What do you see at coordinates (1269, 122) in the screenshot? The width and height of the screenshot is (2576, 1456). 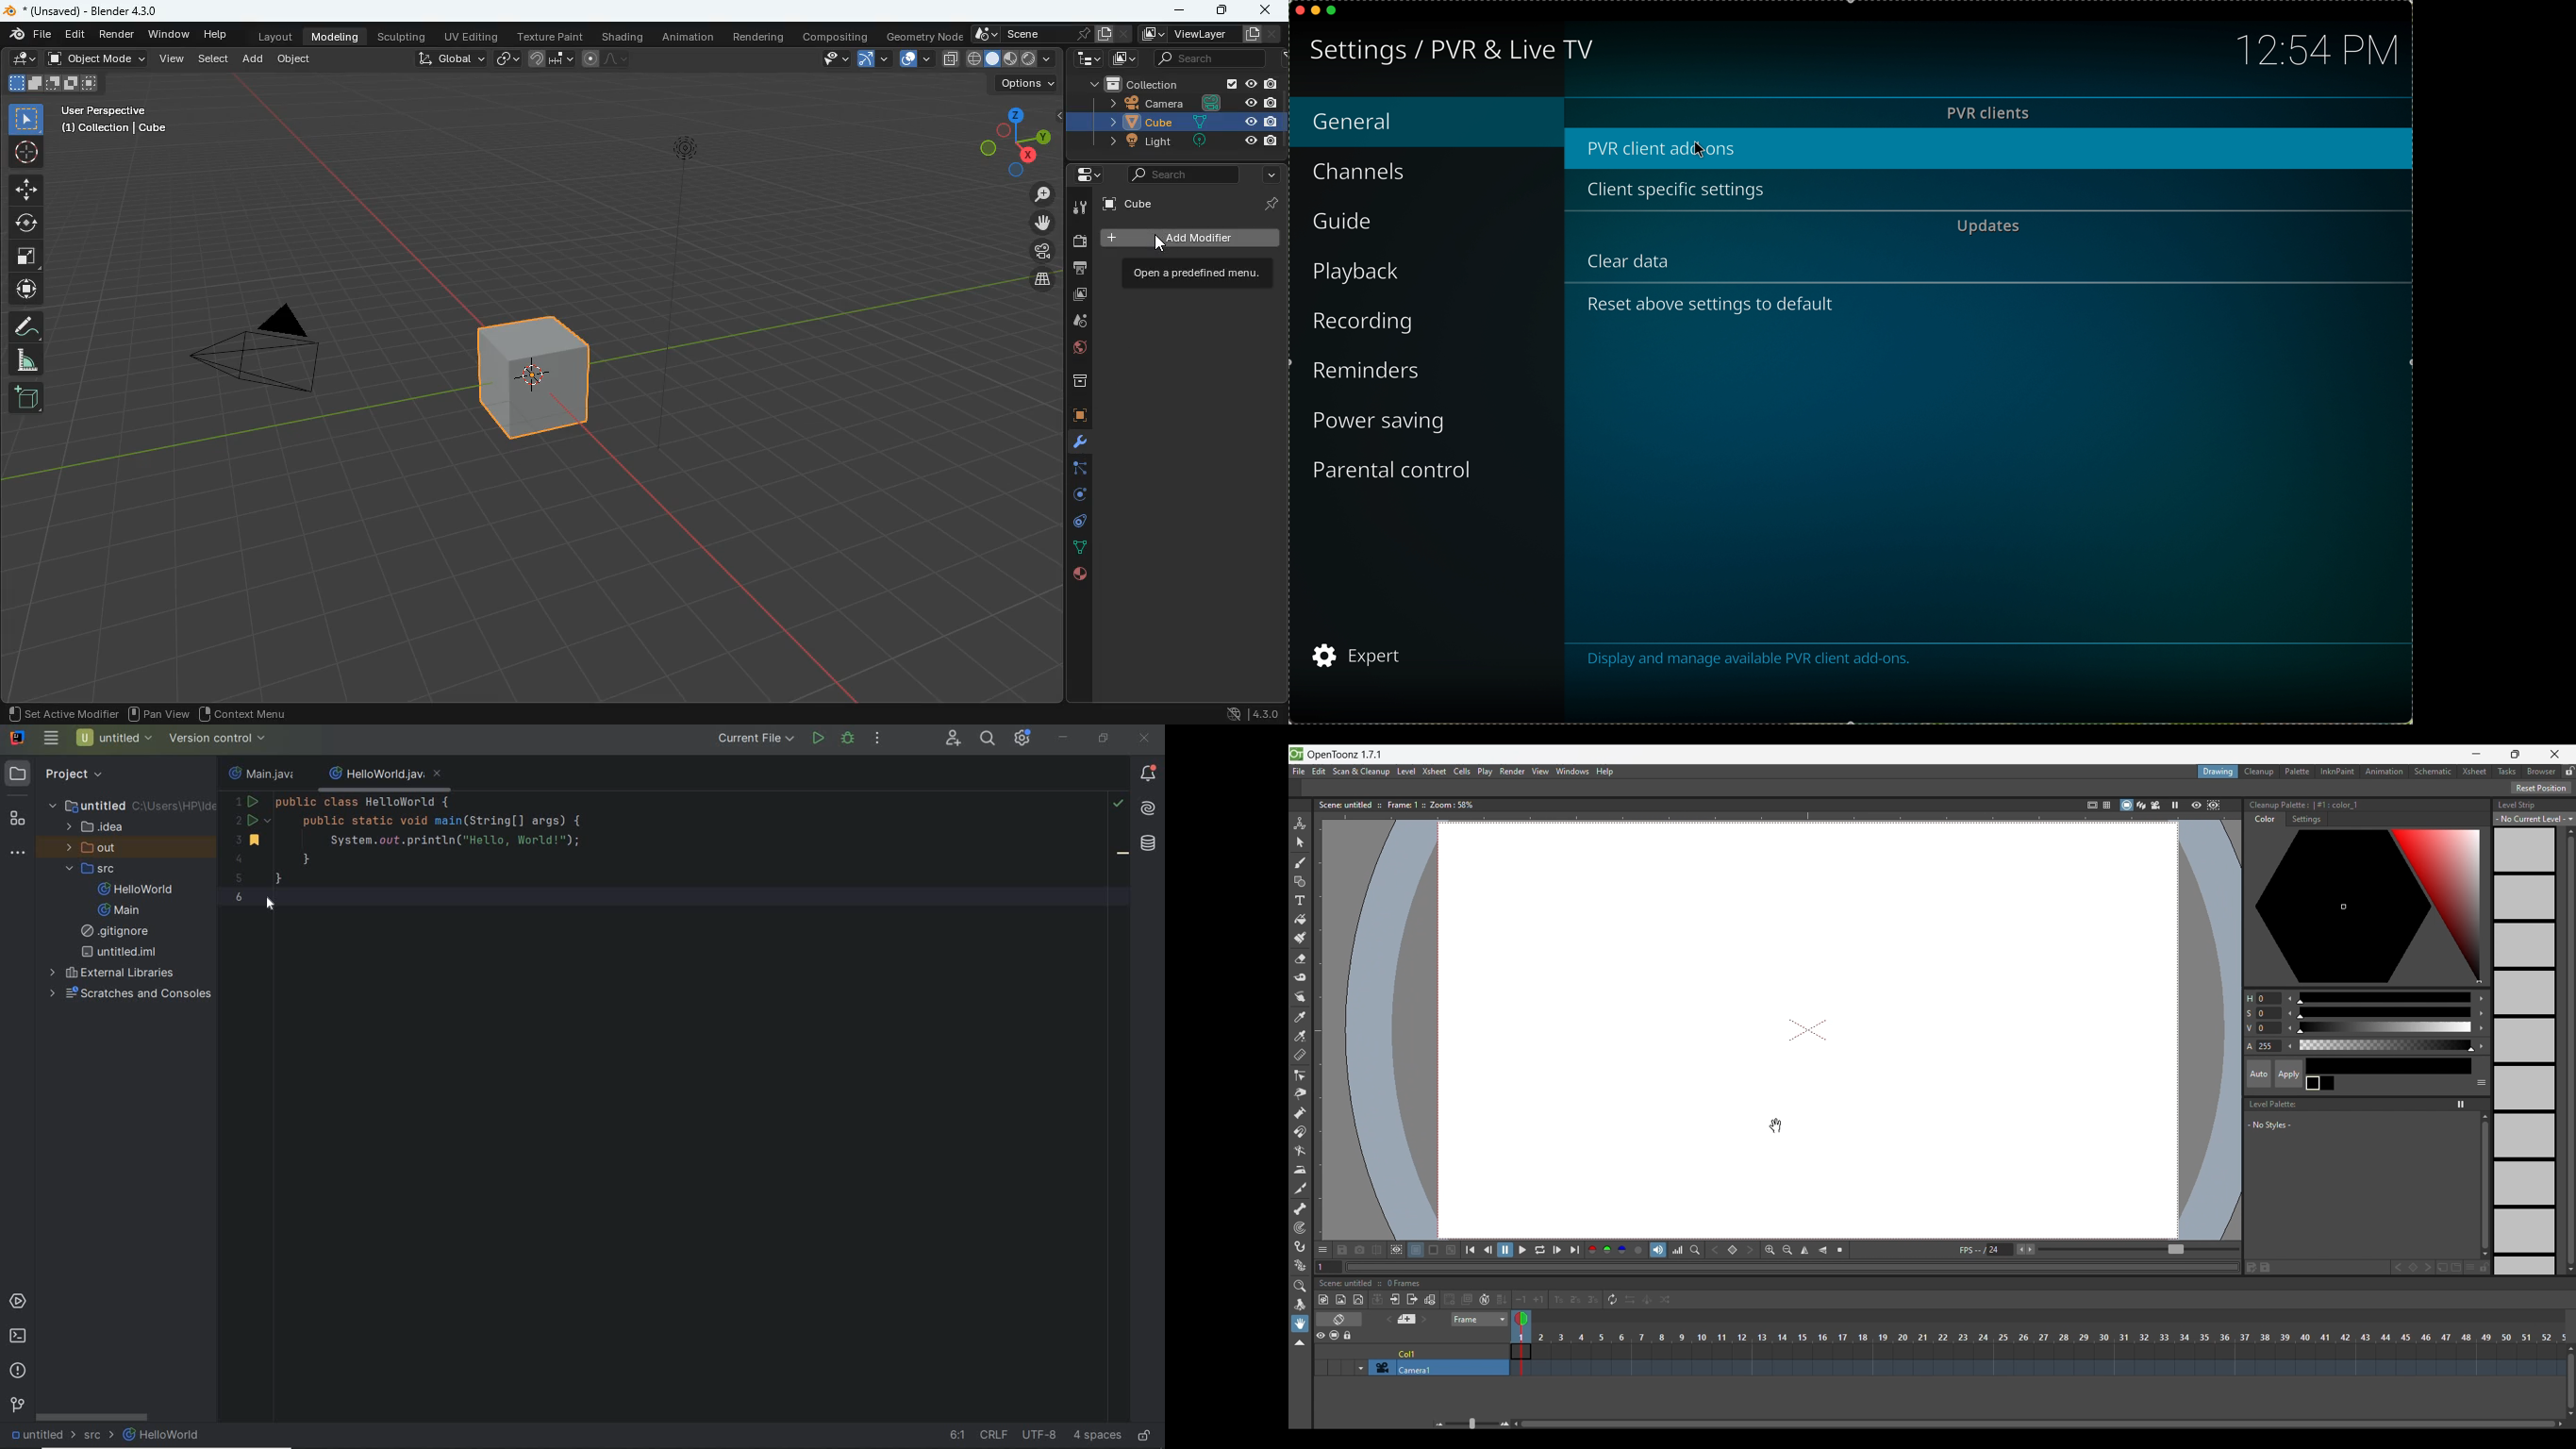 I see `` at bounding box center [1269, 122].